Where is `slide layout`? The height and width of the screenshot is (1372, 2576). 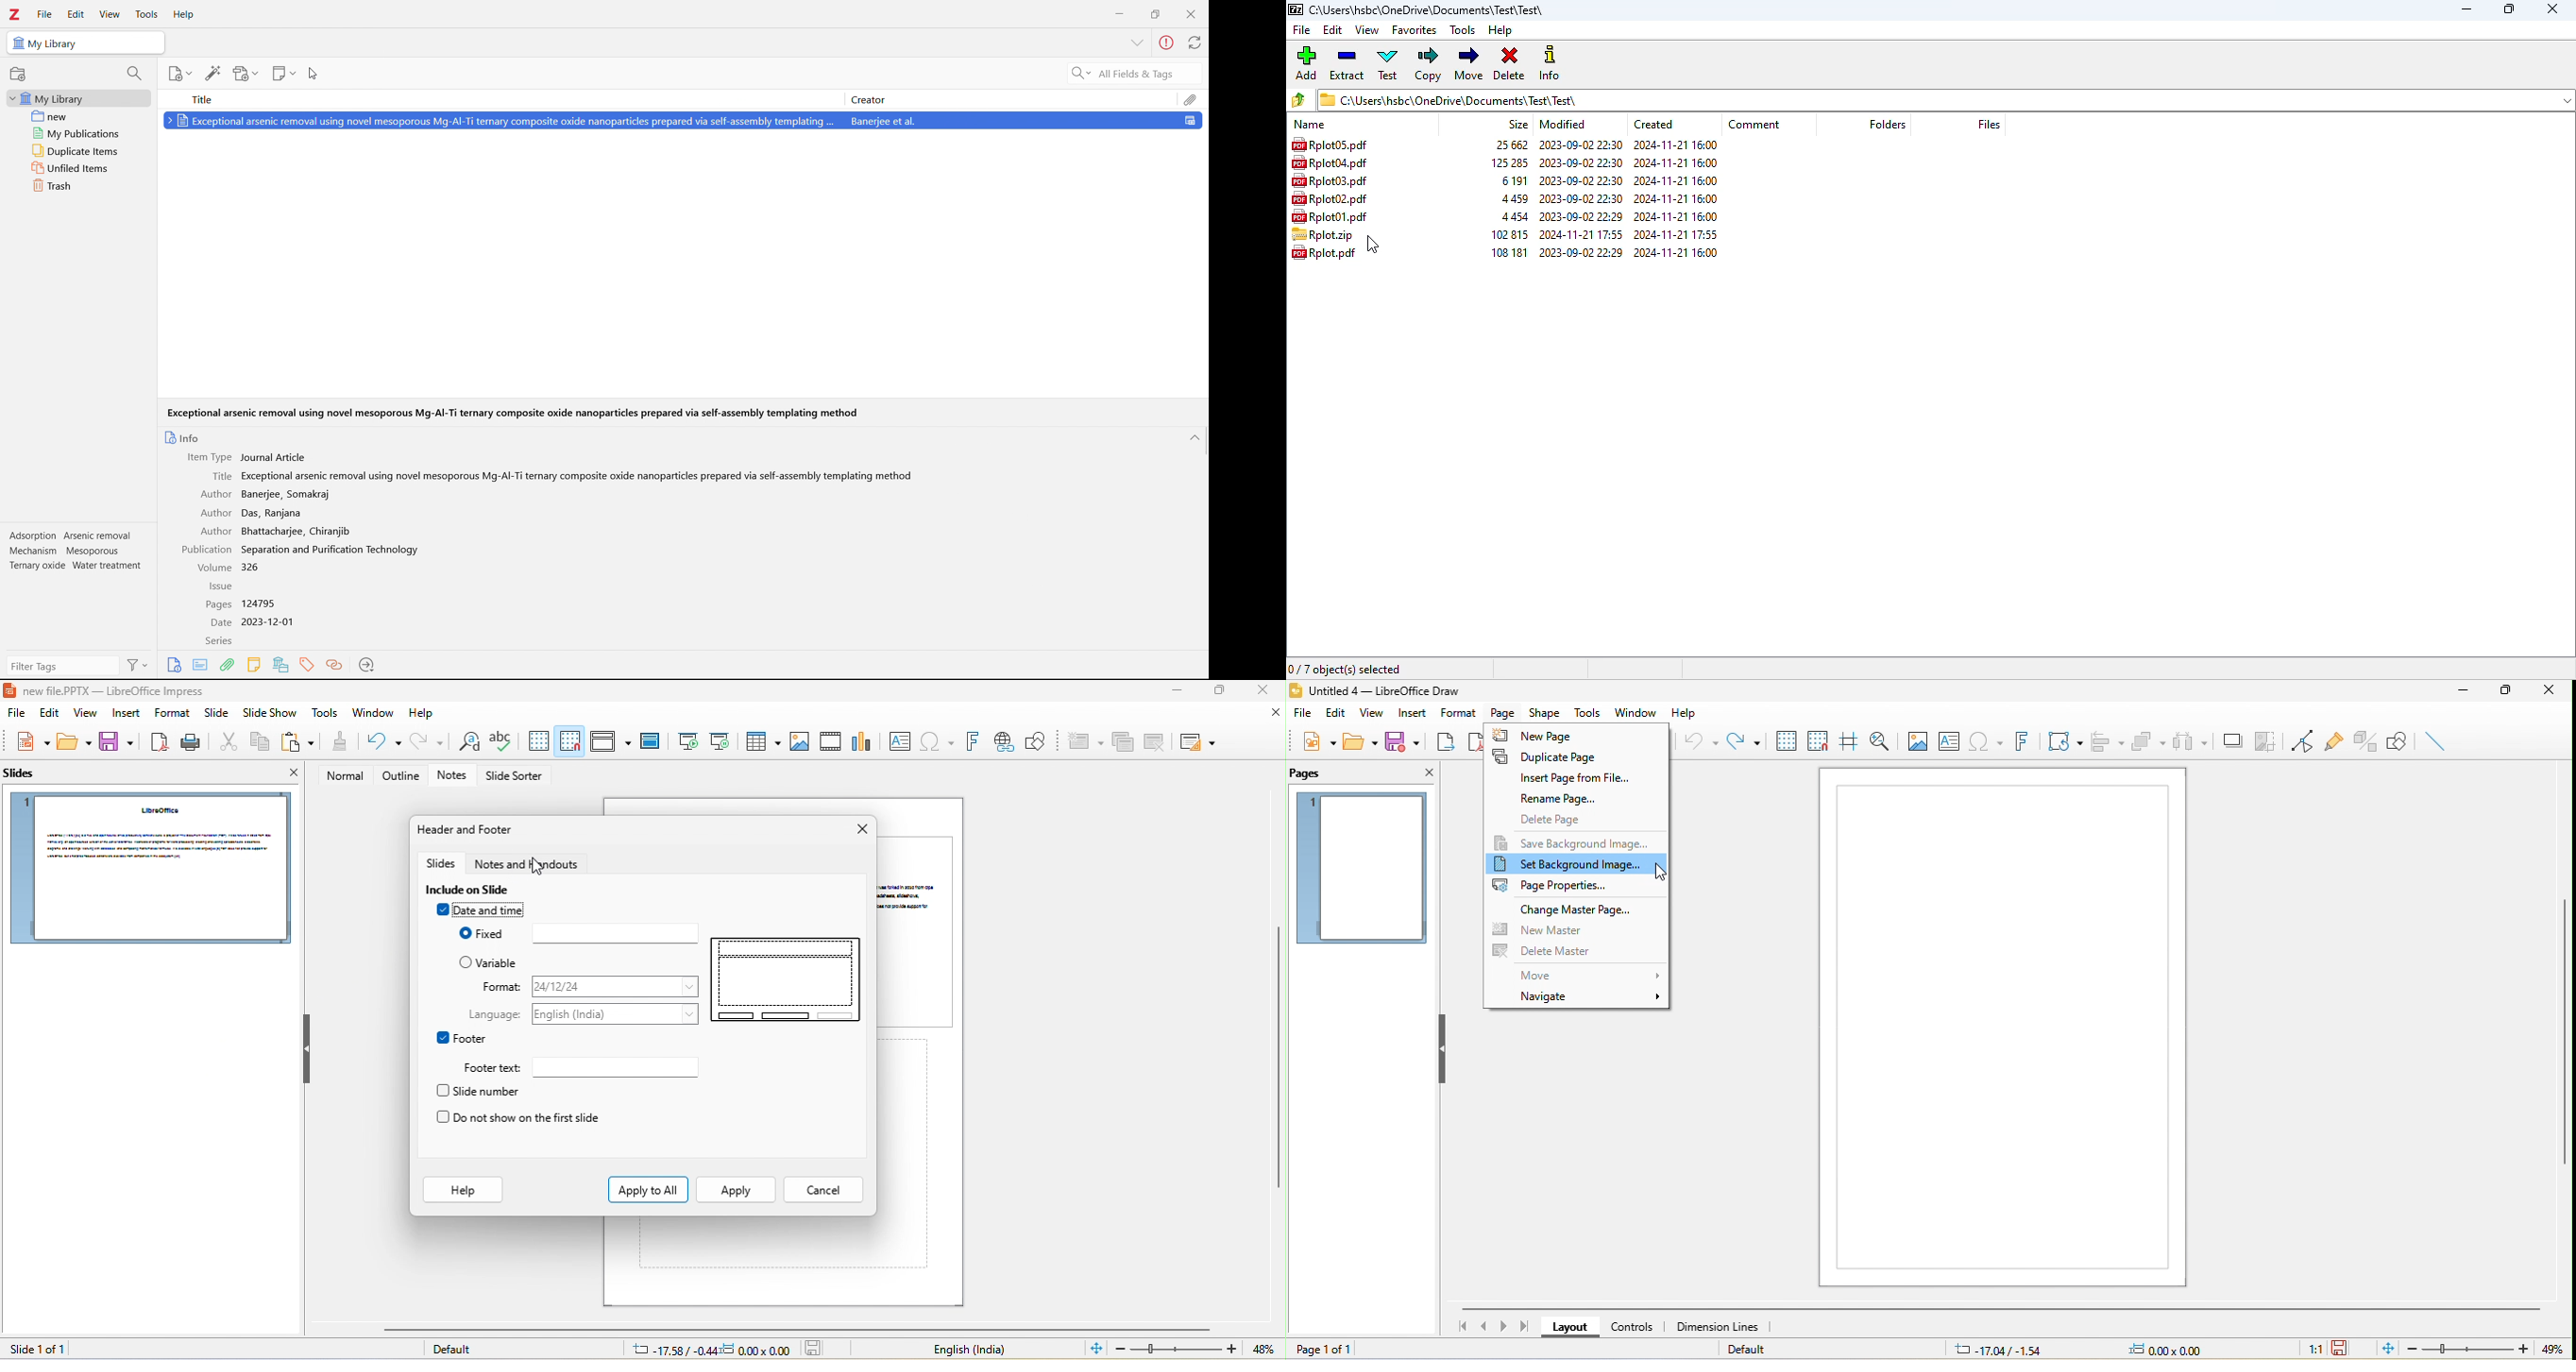 slide layout is located at coordinates (1197, 742).